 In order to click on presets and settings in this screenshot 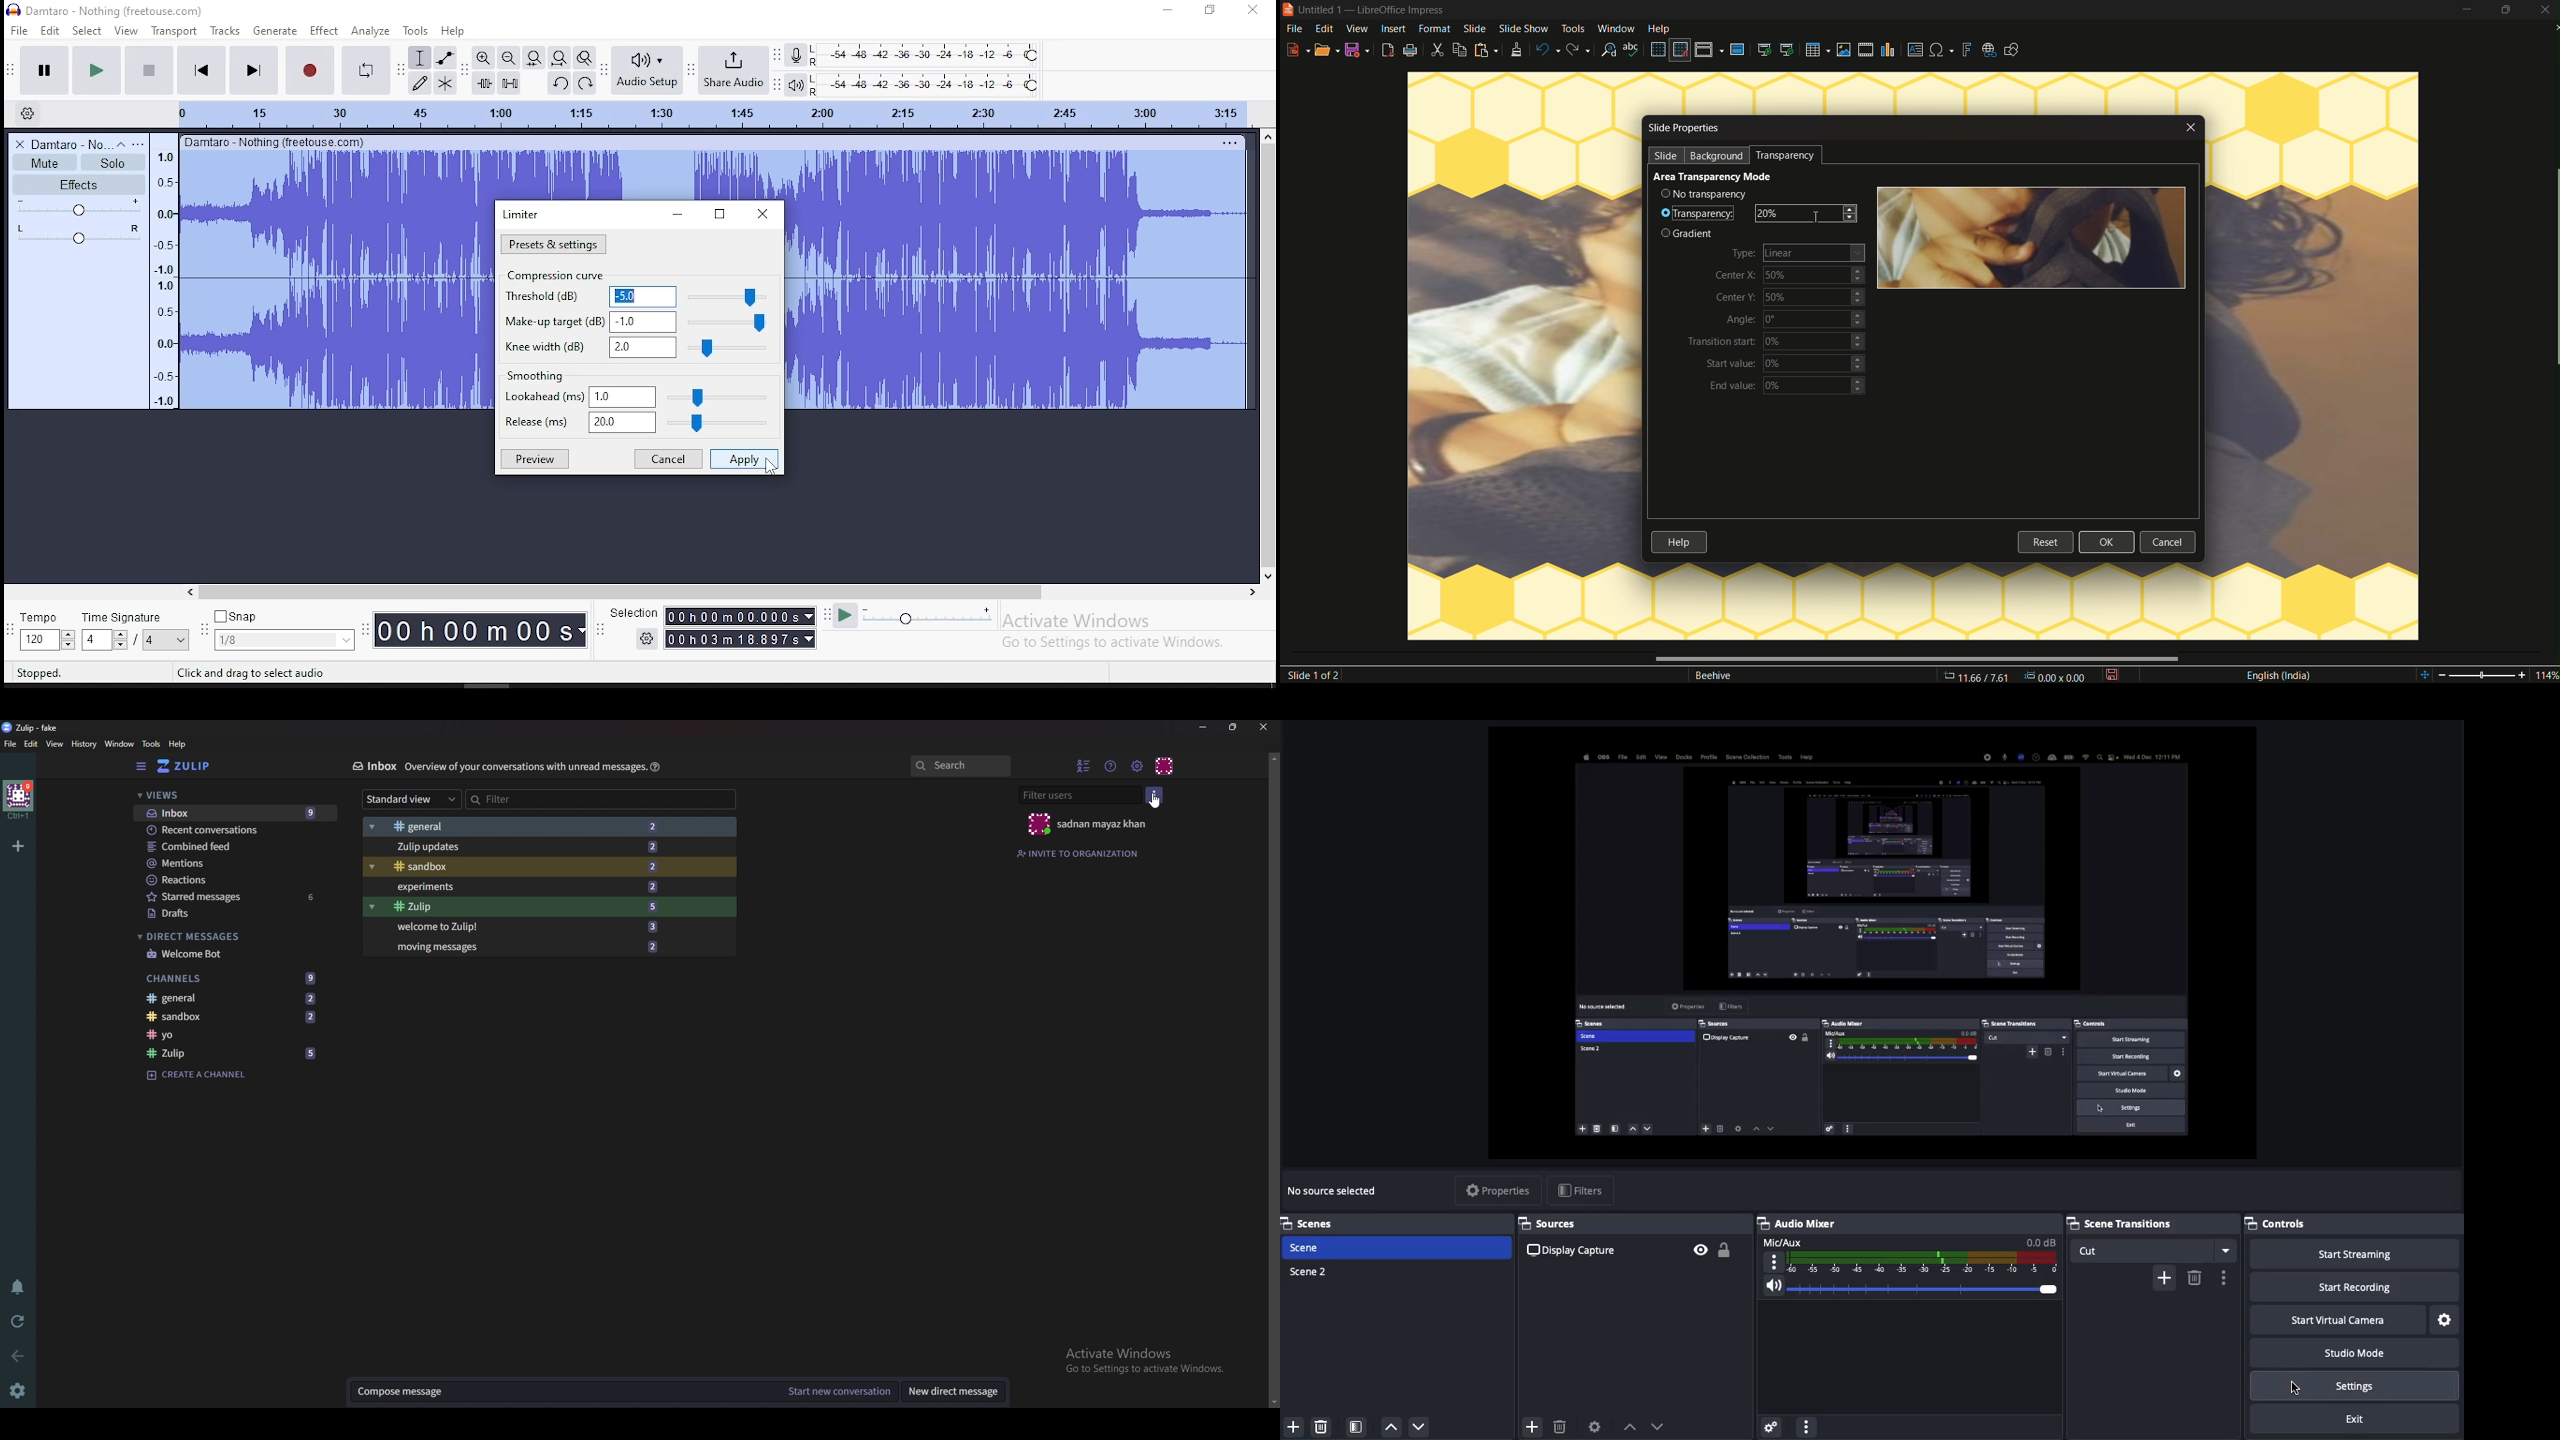, I will do `click(553, 244)`.